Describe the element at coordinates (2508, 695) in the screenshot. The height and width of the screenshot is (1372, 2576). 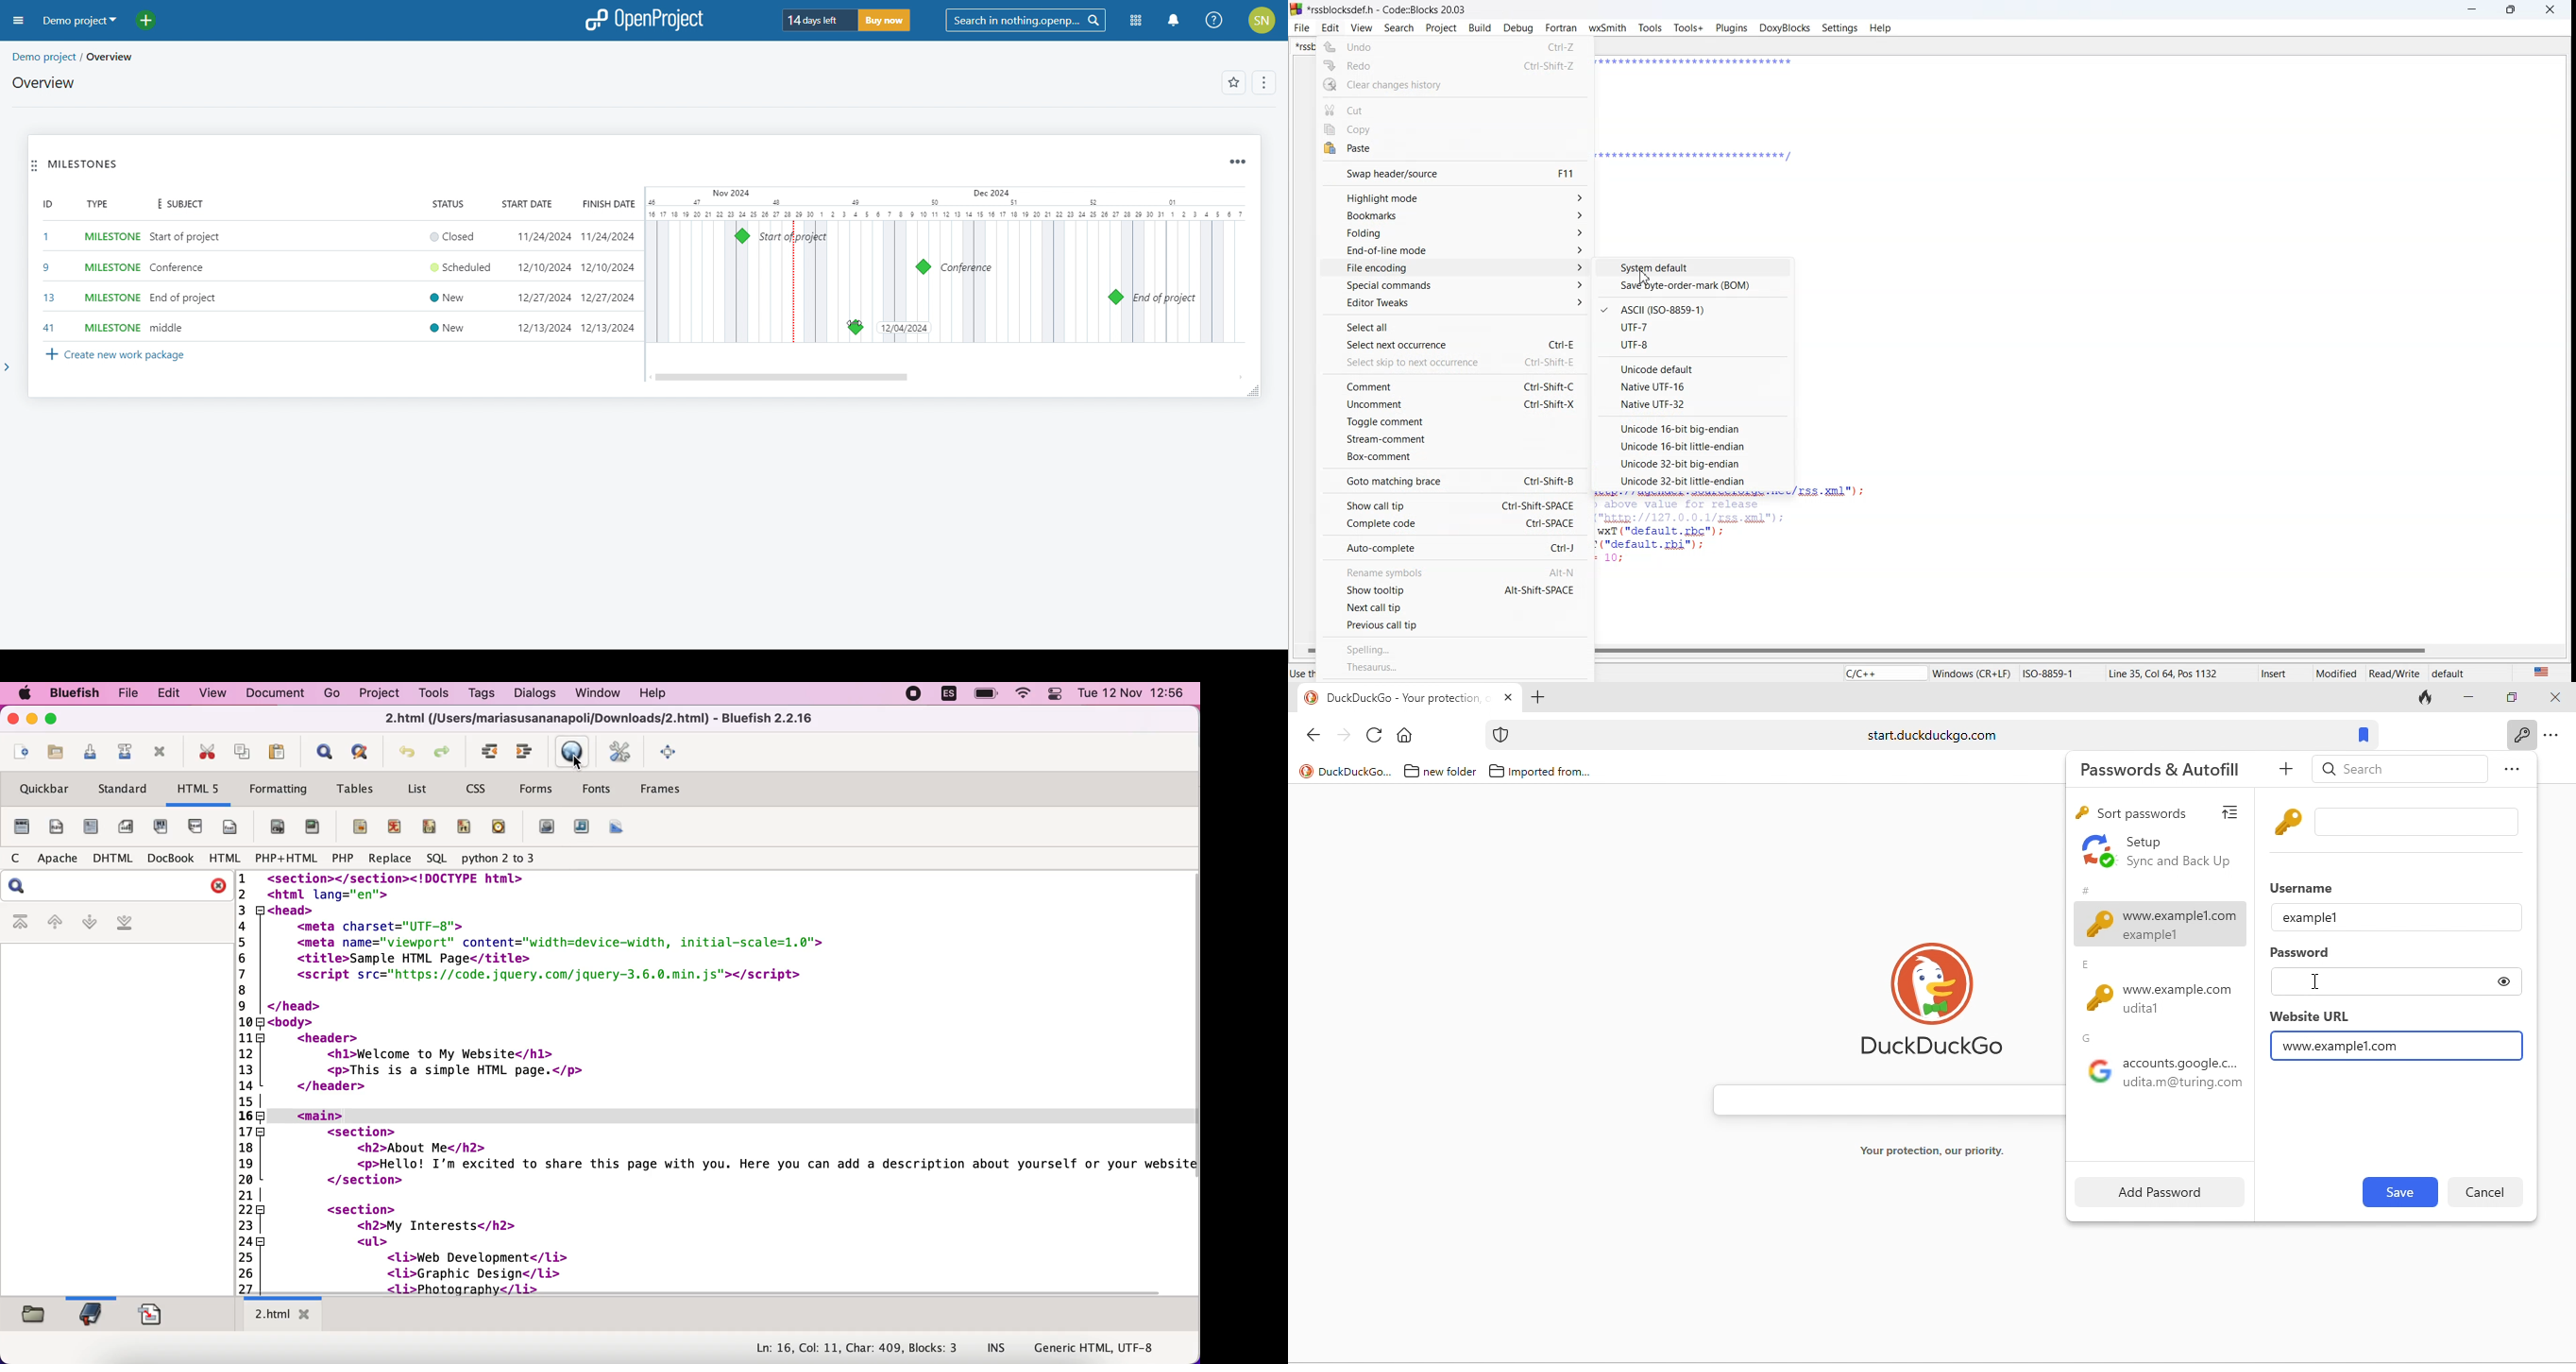
I see `maximize` at that location.